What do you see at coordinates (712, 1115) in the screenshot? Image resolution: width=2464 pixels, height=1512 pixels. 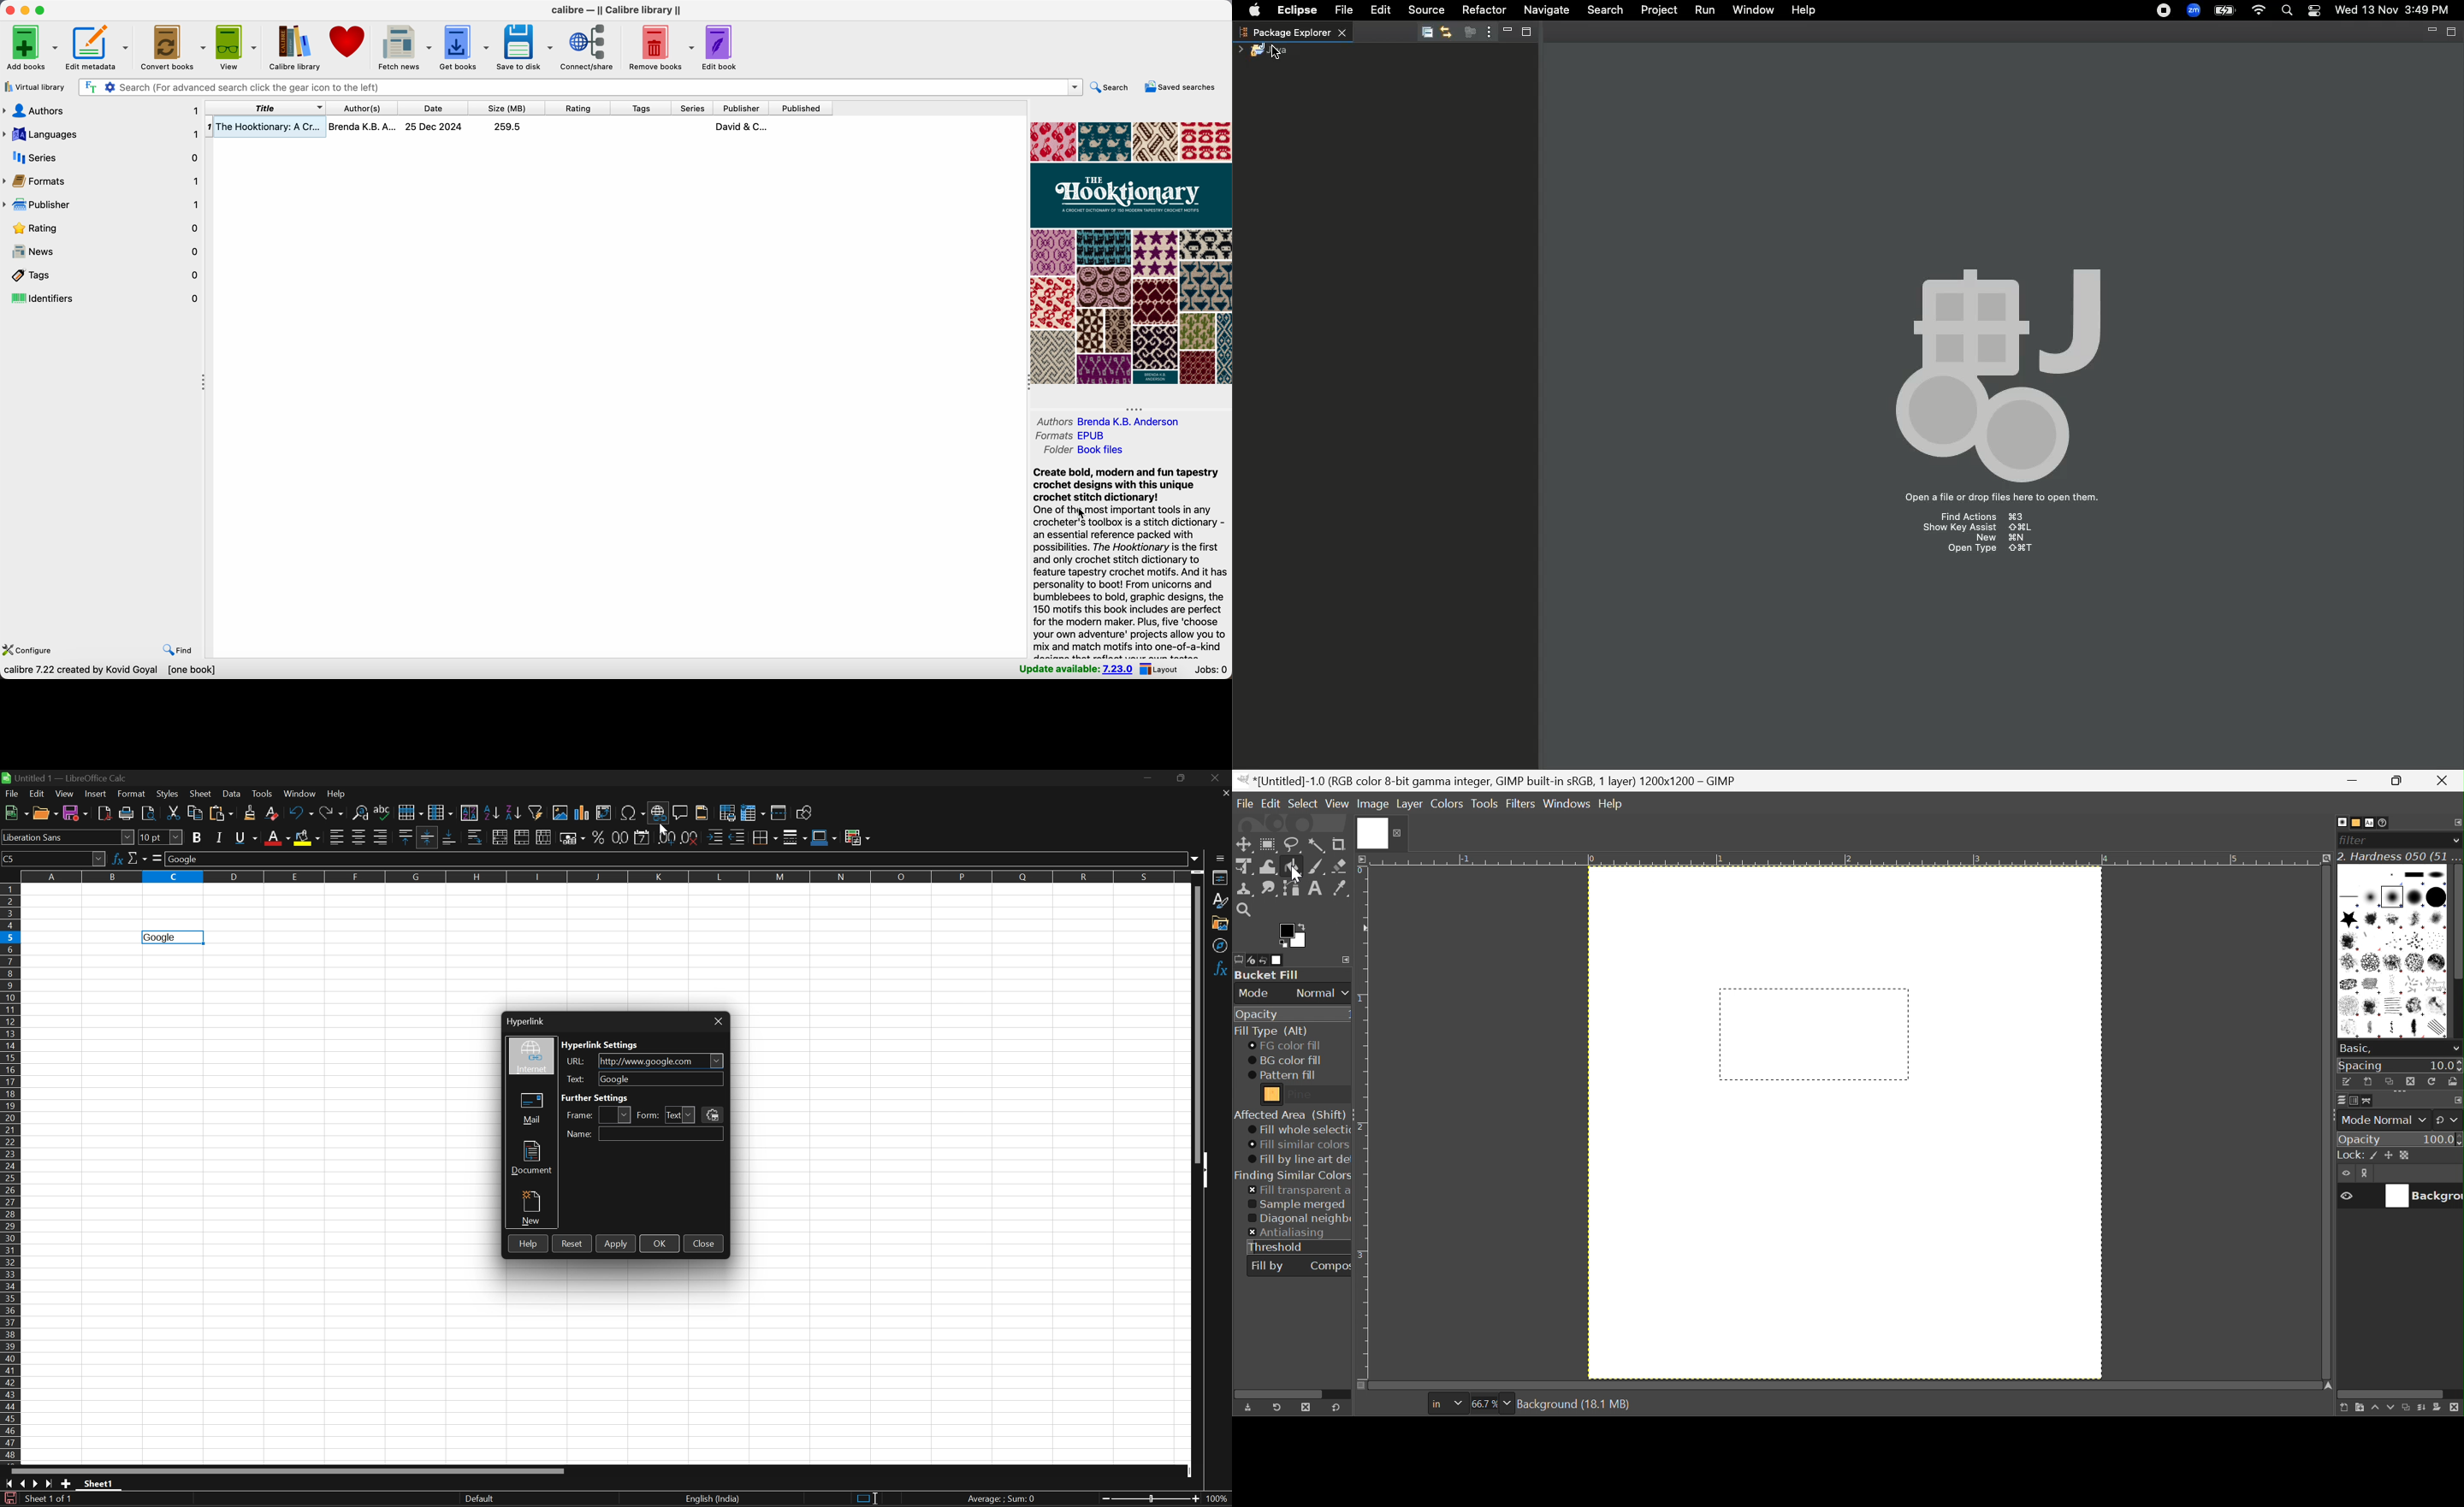 I see `Events` at bounding box center [712, 1115].